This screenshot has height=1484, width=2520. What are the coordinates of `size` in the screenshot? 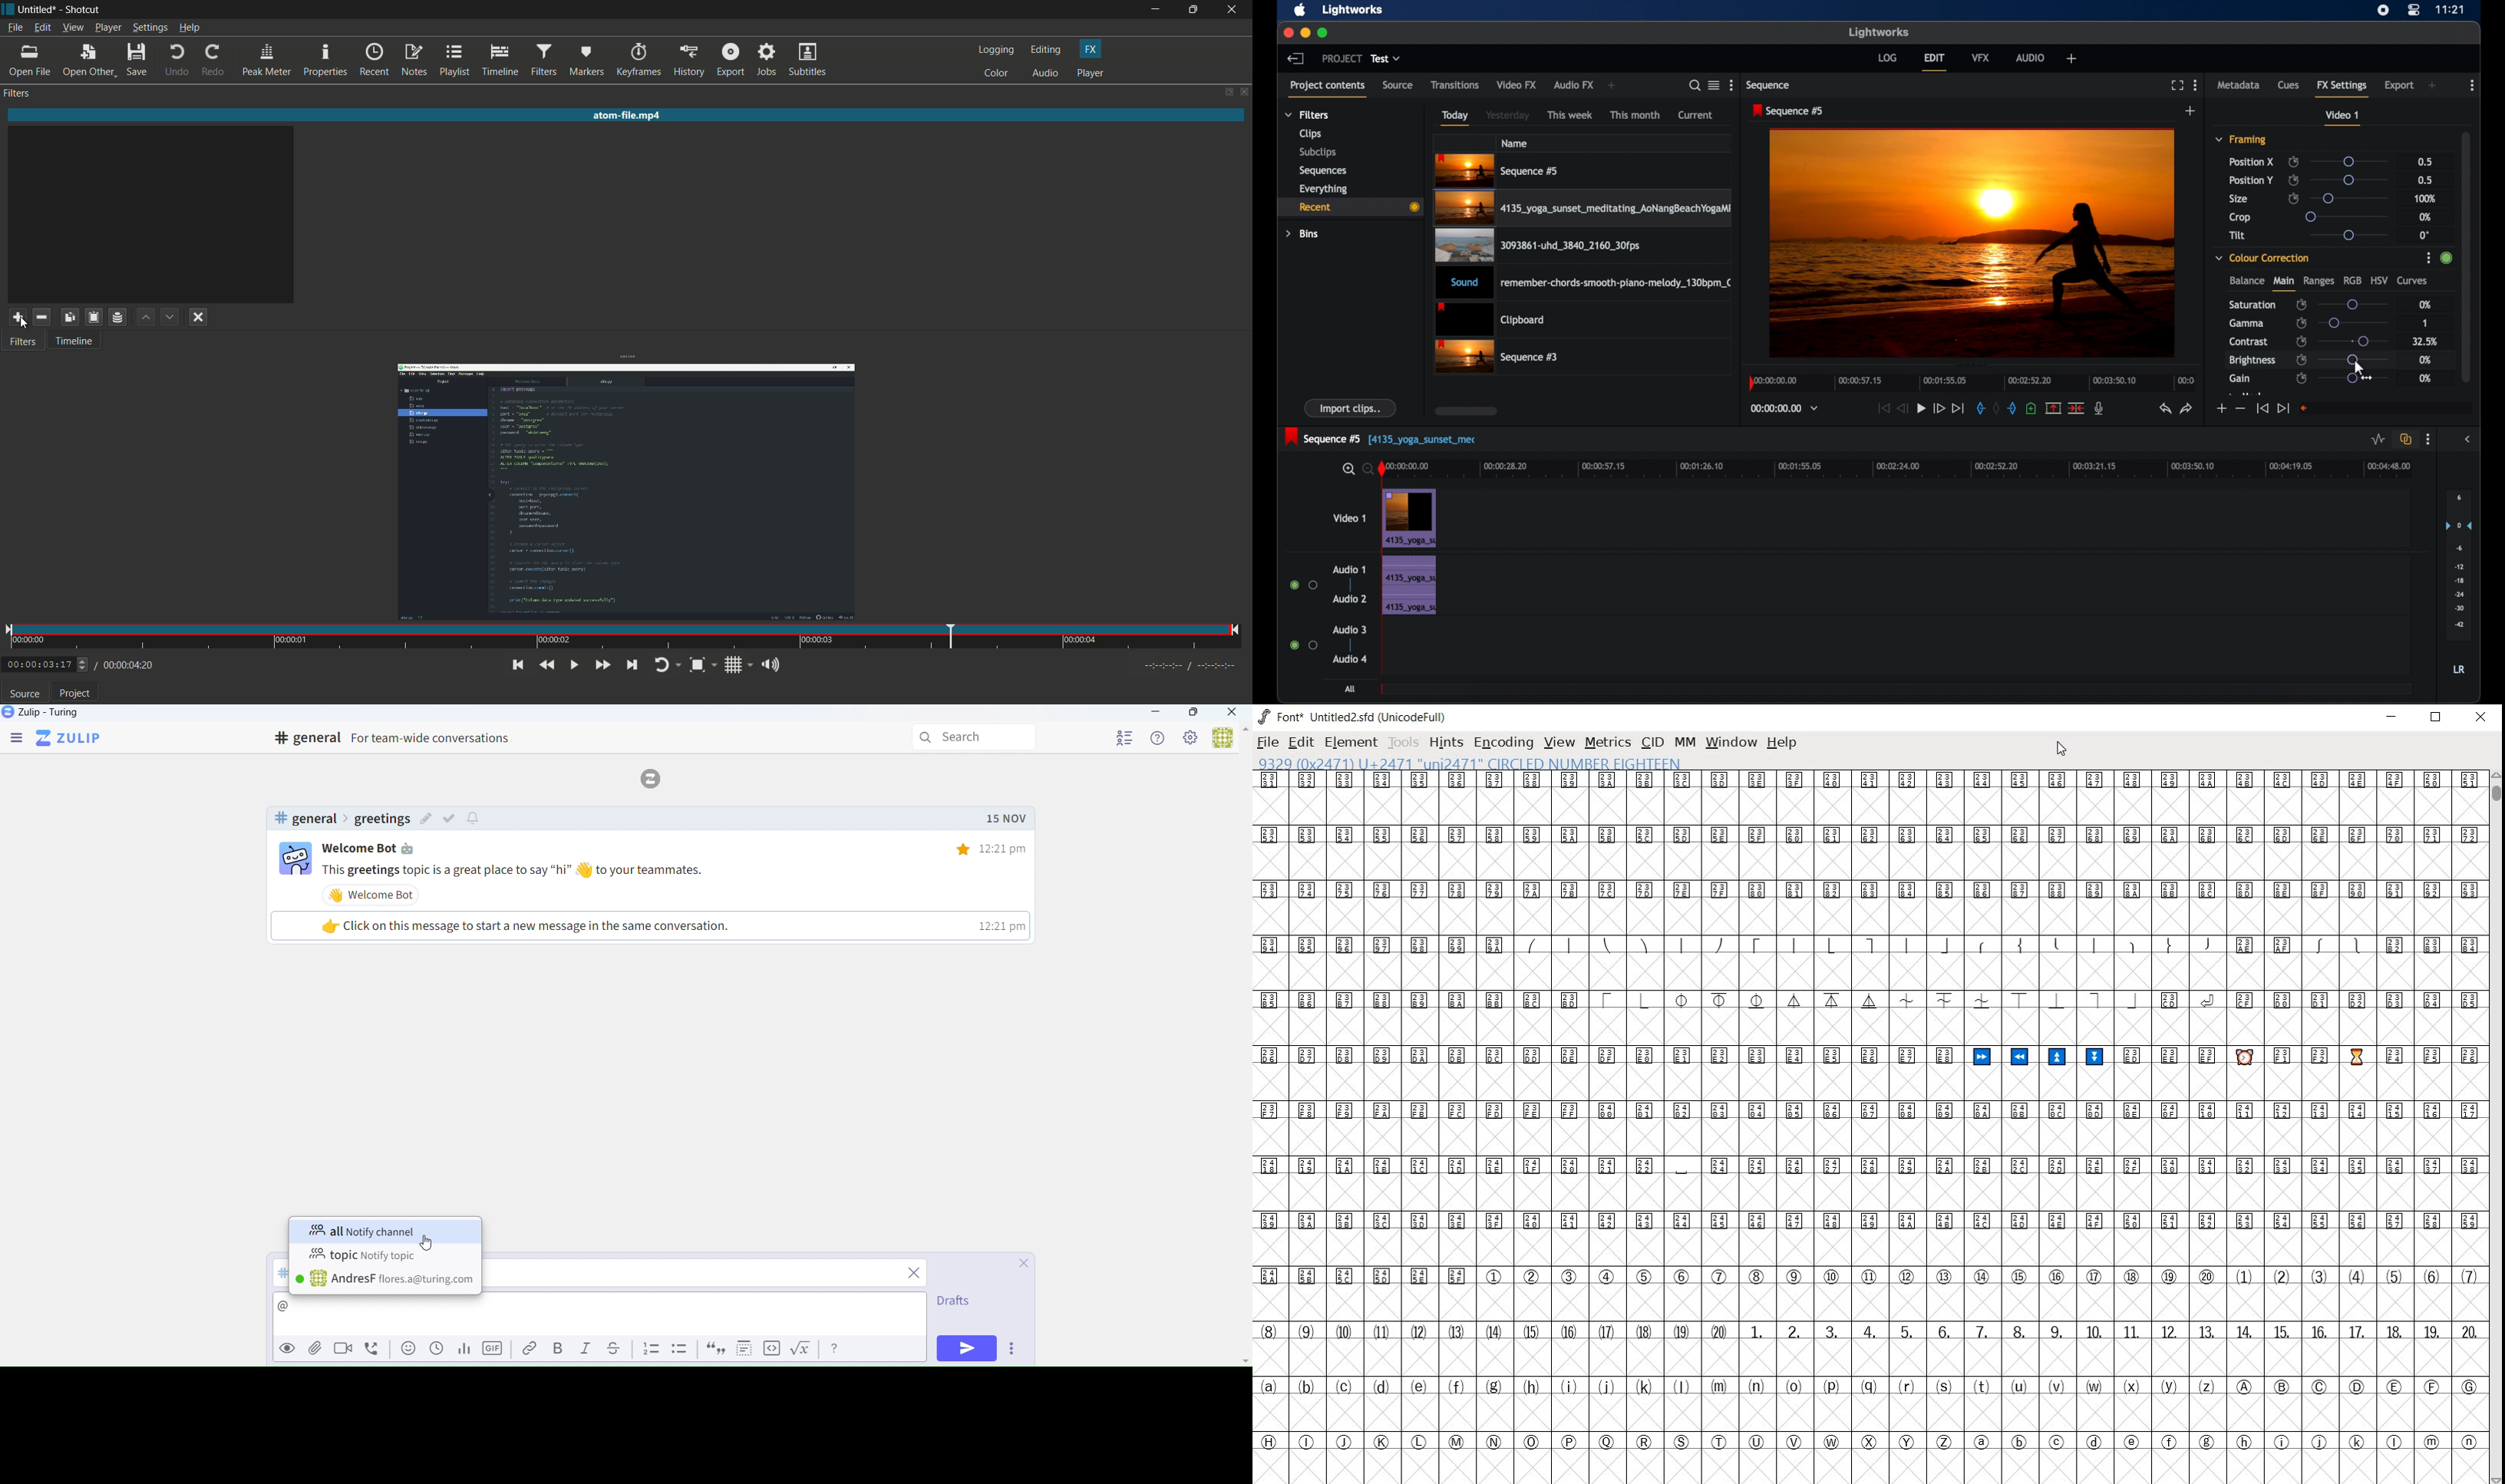 It's located at (2239, 199).